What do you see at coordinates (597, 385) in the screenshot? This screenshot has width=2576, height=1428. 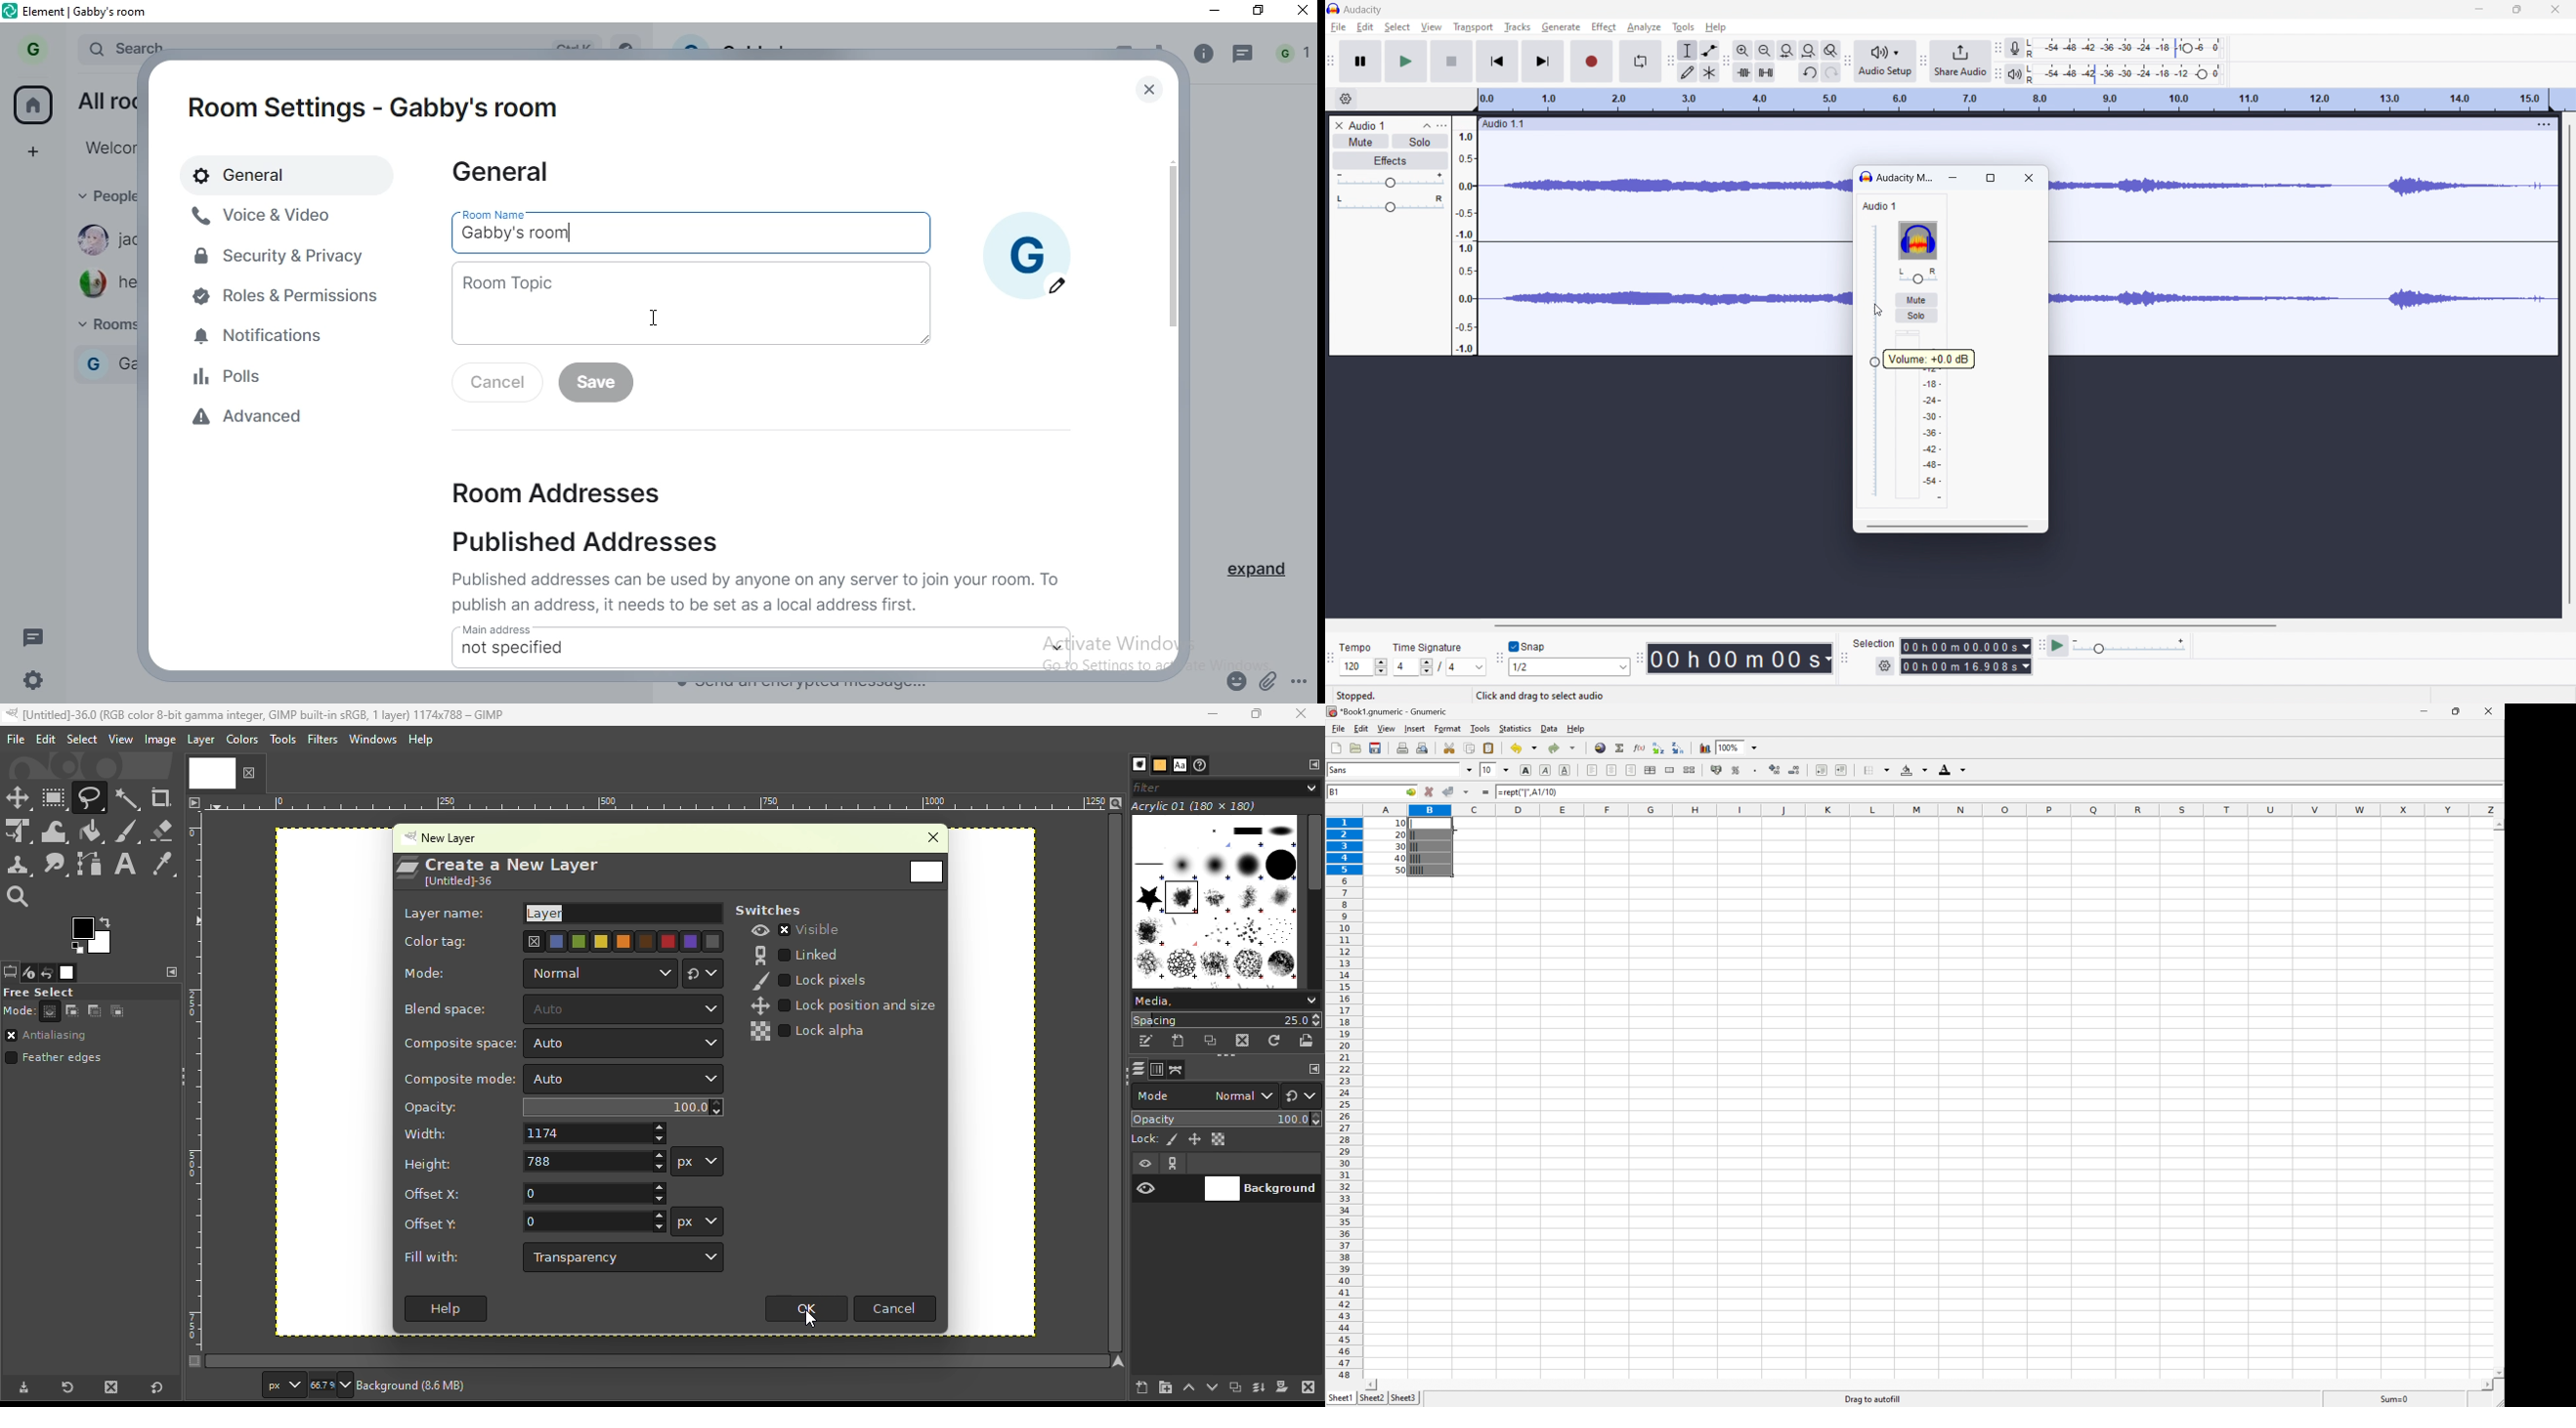 I see `save` at bounding box center [597, 385].